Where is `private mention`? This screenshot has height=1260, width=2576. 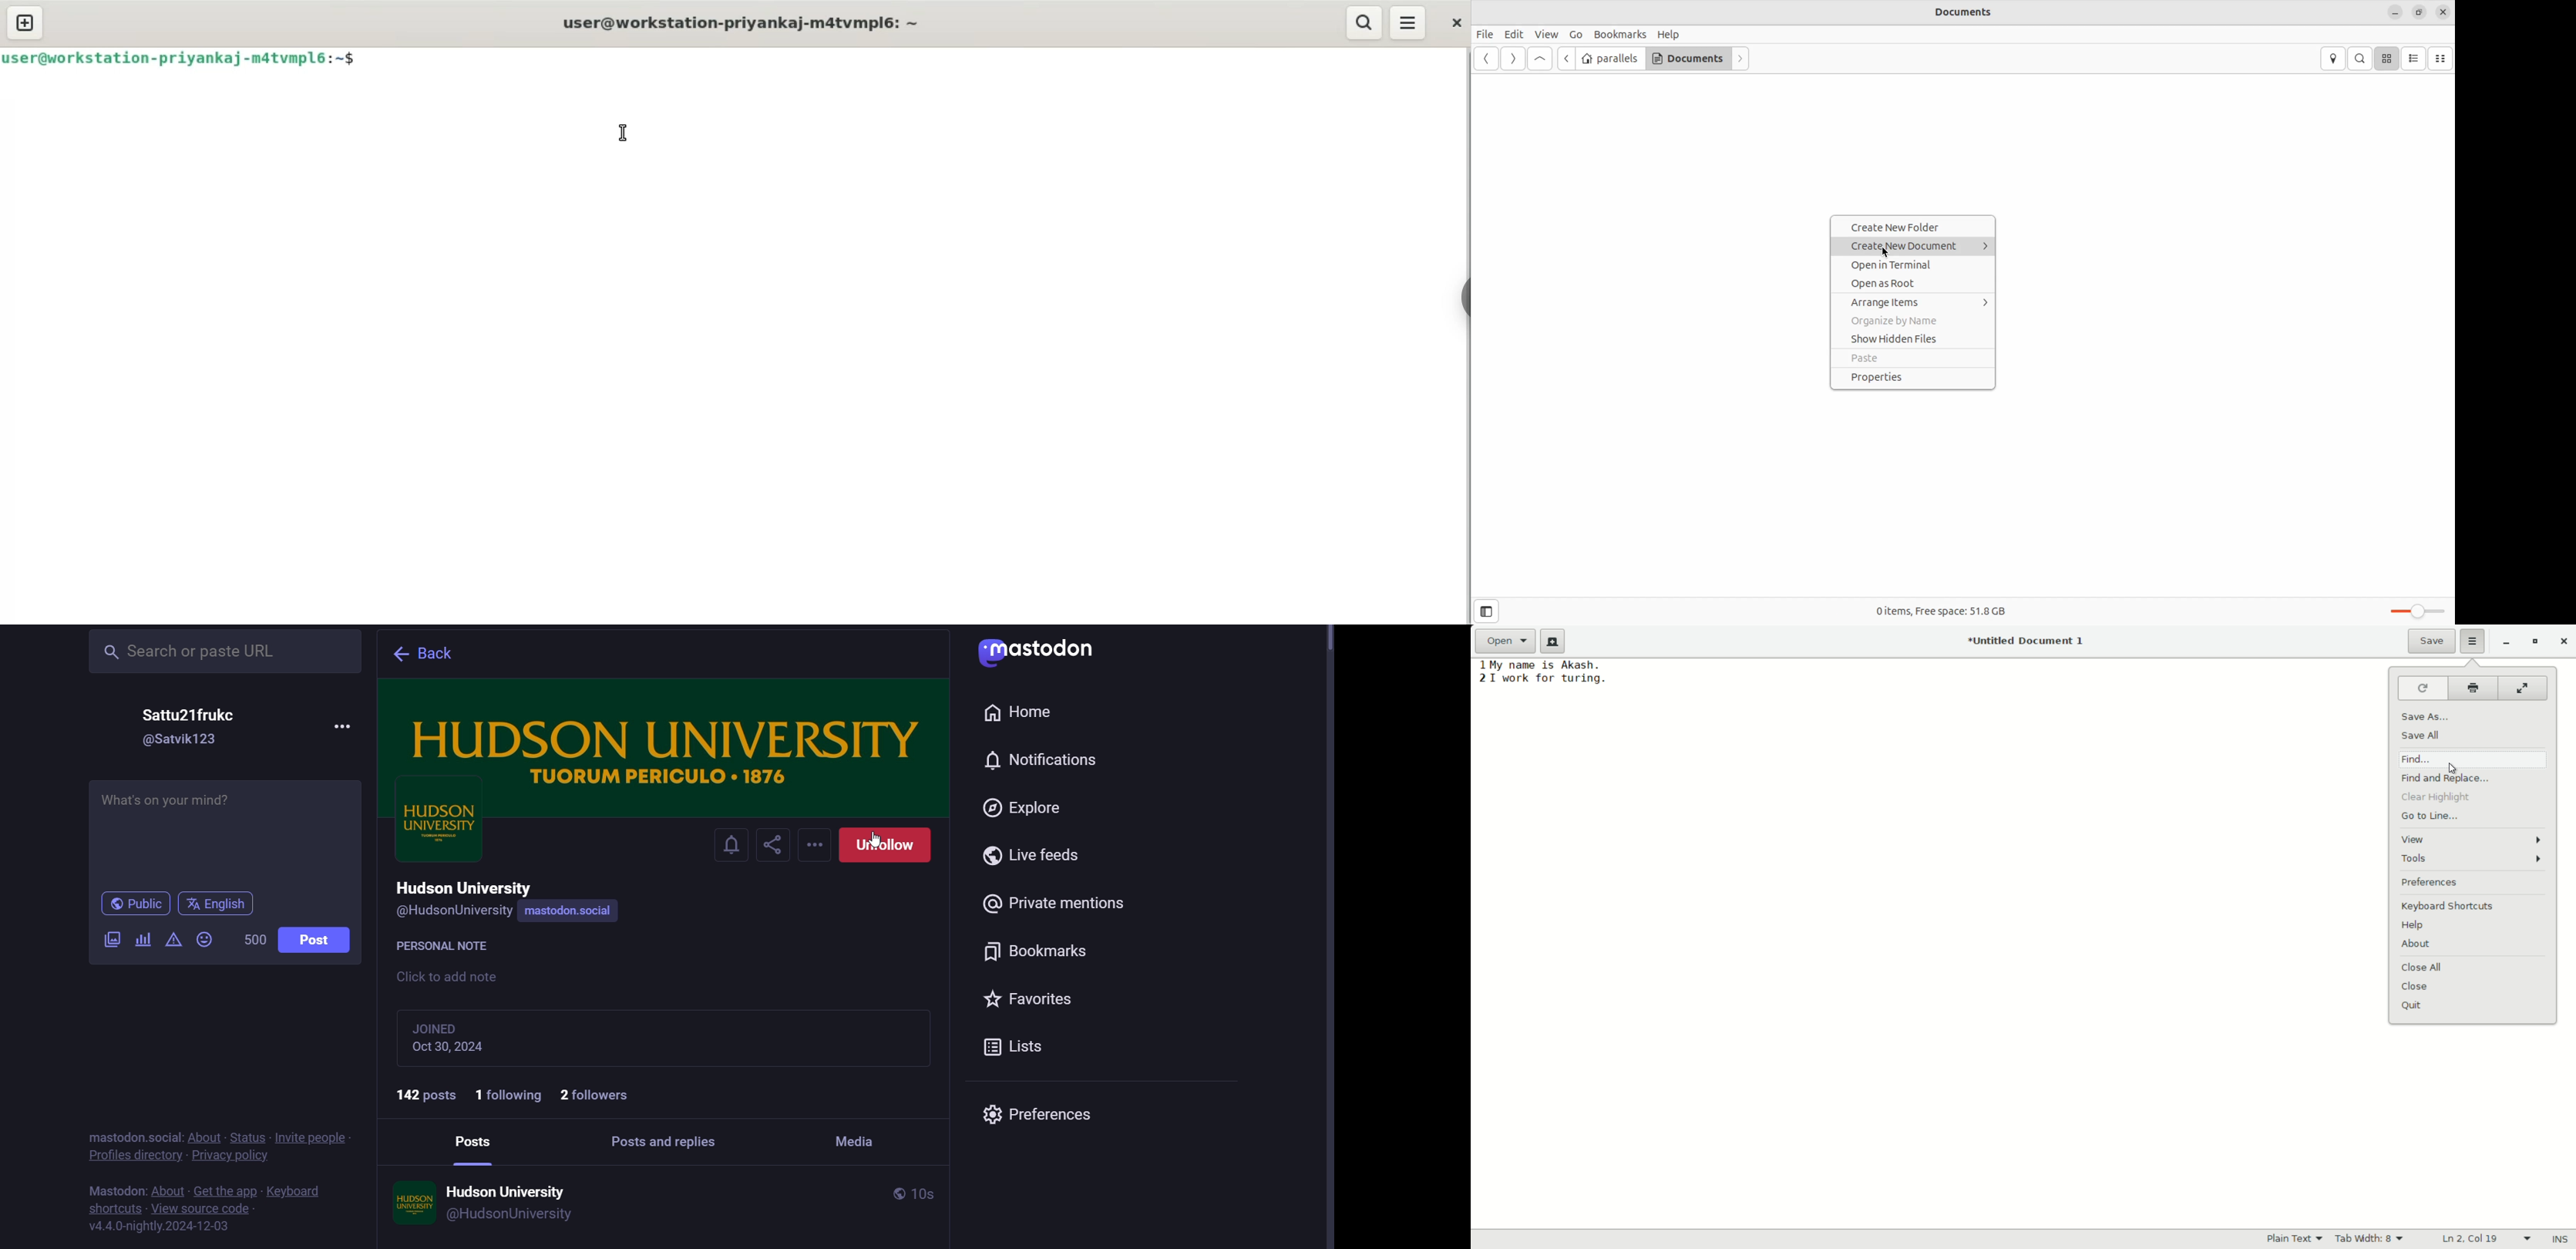
private mention is located at coordinates (1060, 905).